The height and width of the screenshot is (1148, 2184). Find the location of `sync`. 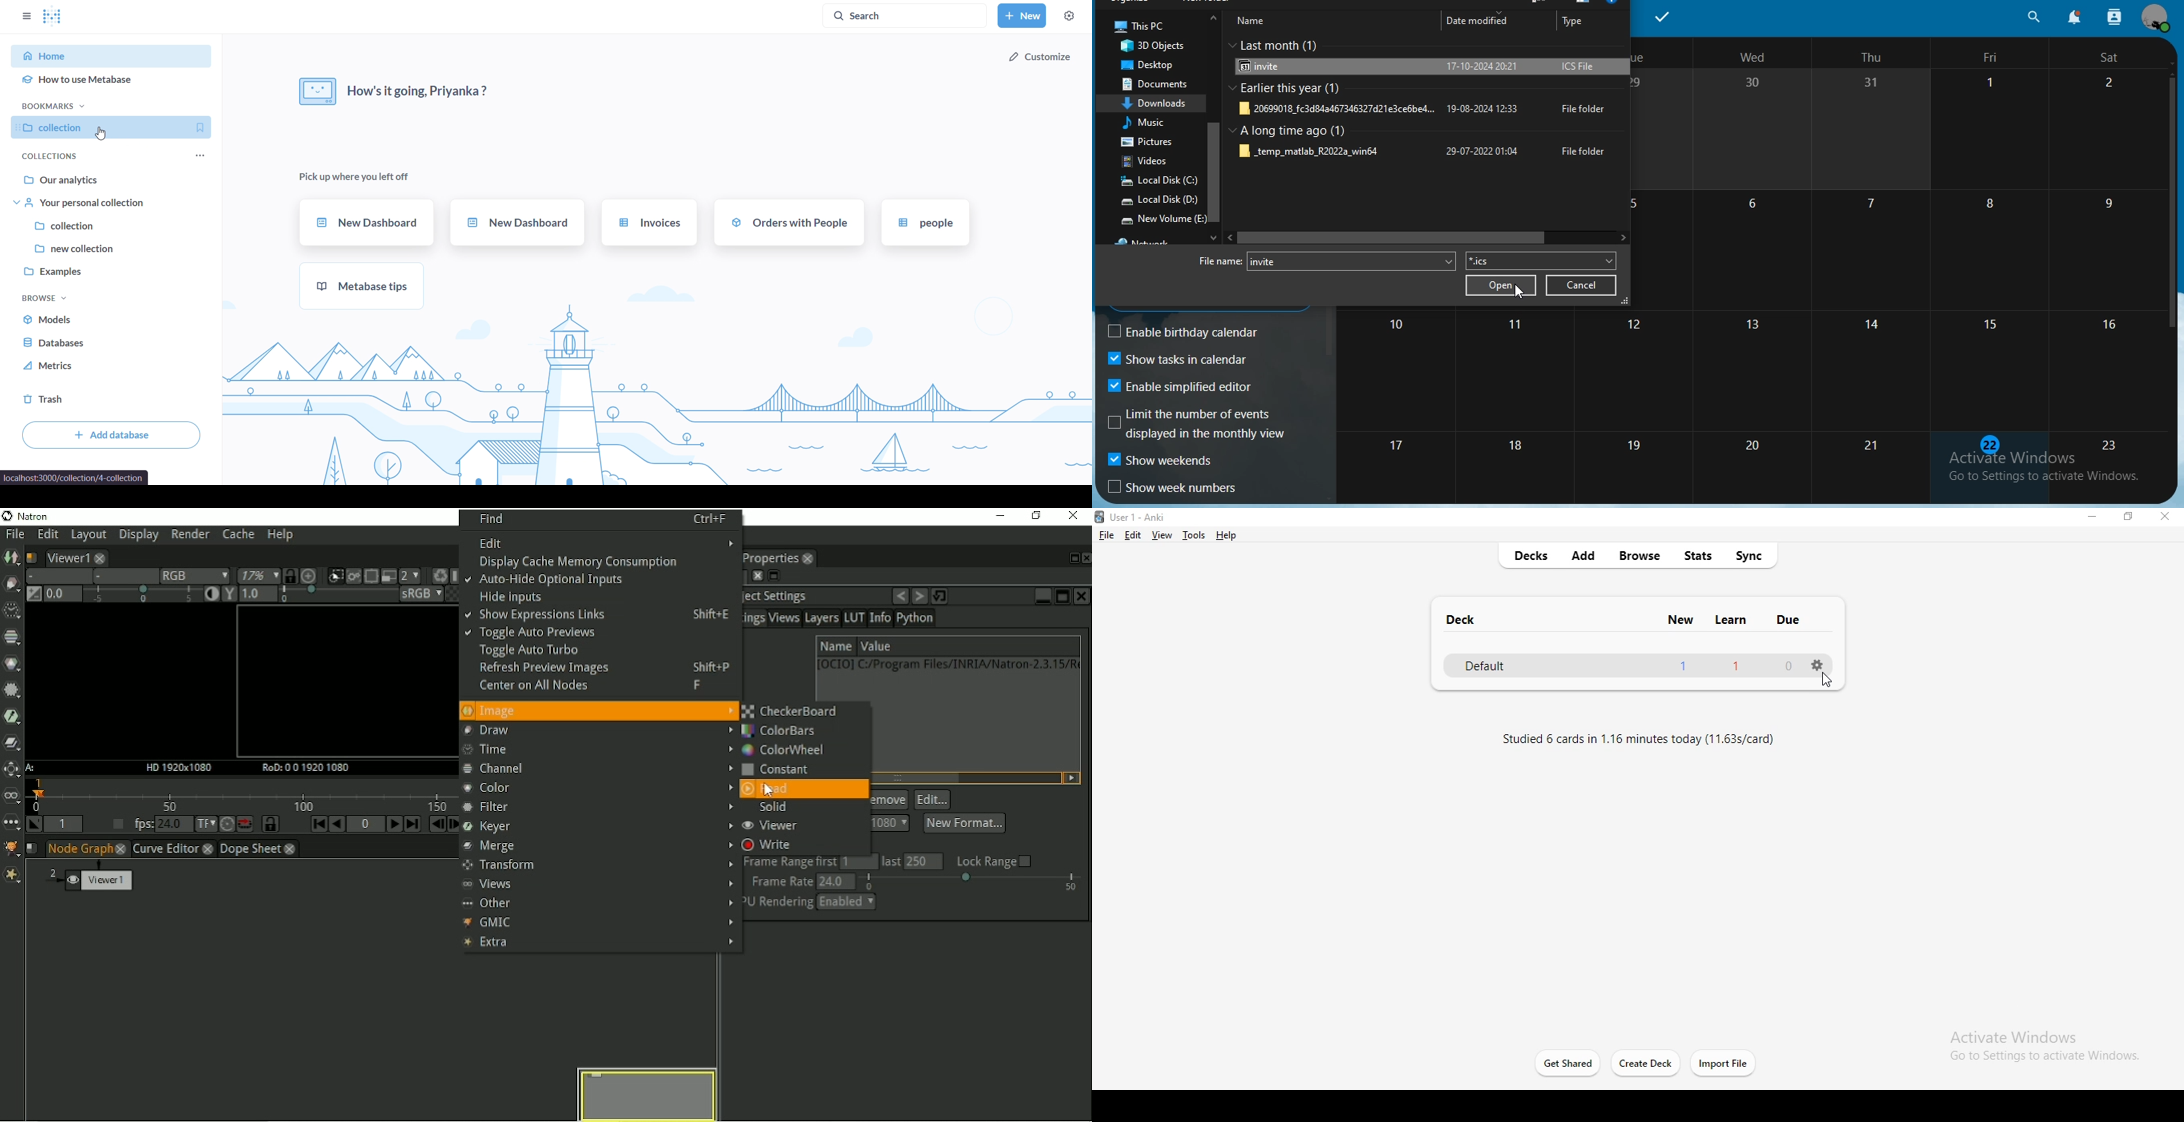

sync is located at coordinates (1753, 554).